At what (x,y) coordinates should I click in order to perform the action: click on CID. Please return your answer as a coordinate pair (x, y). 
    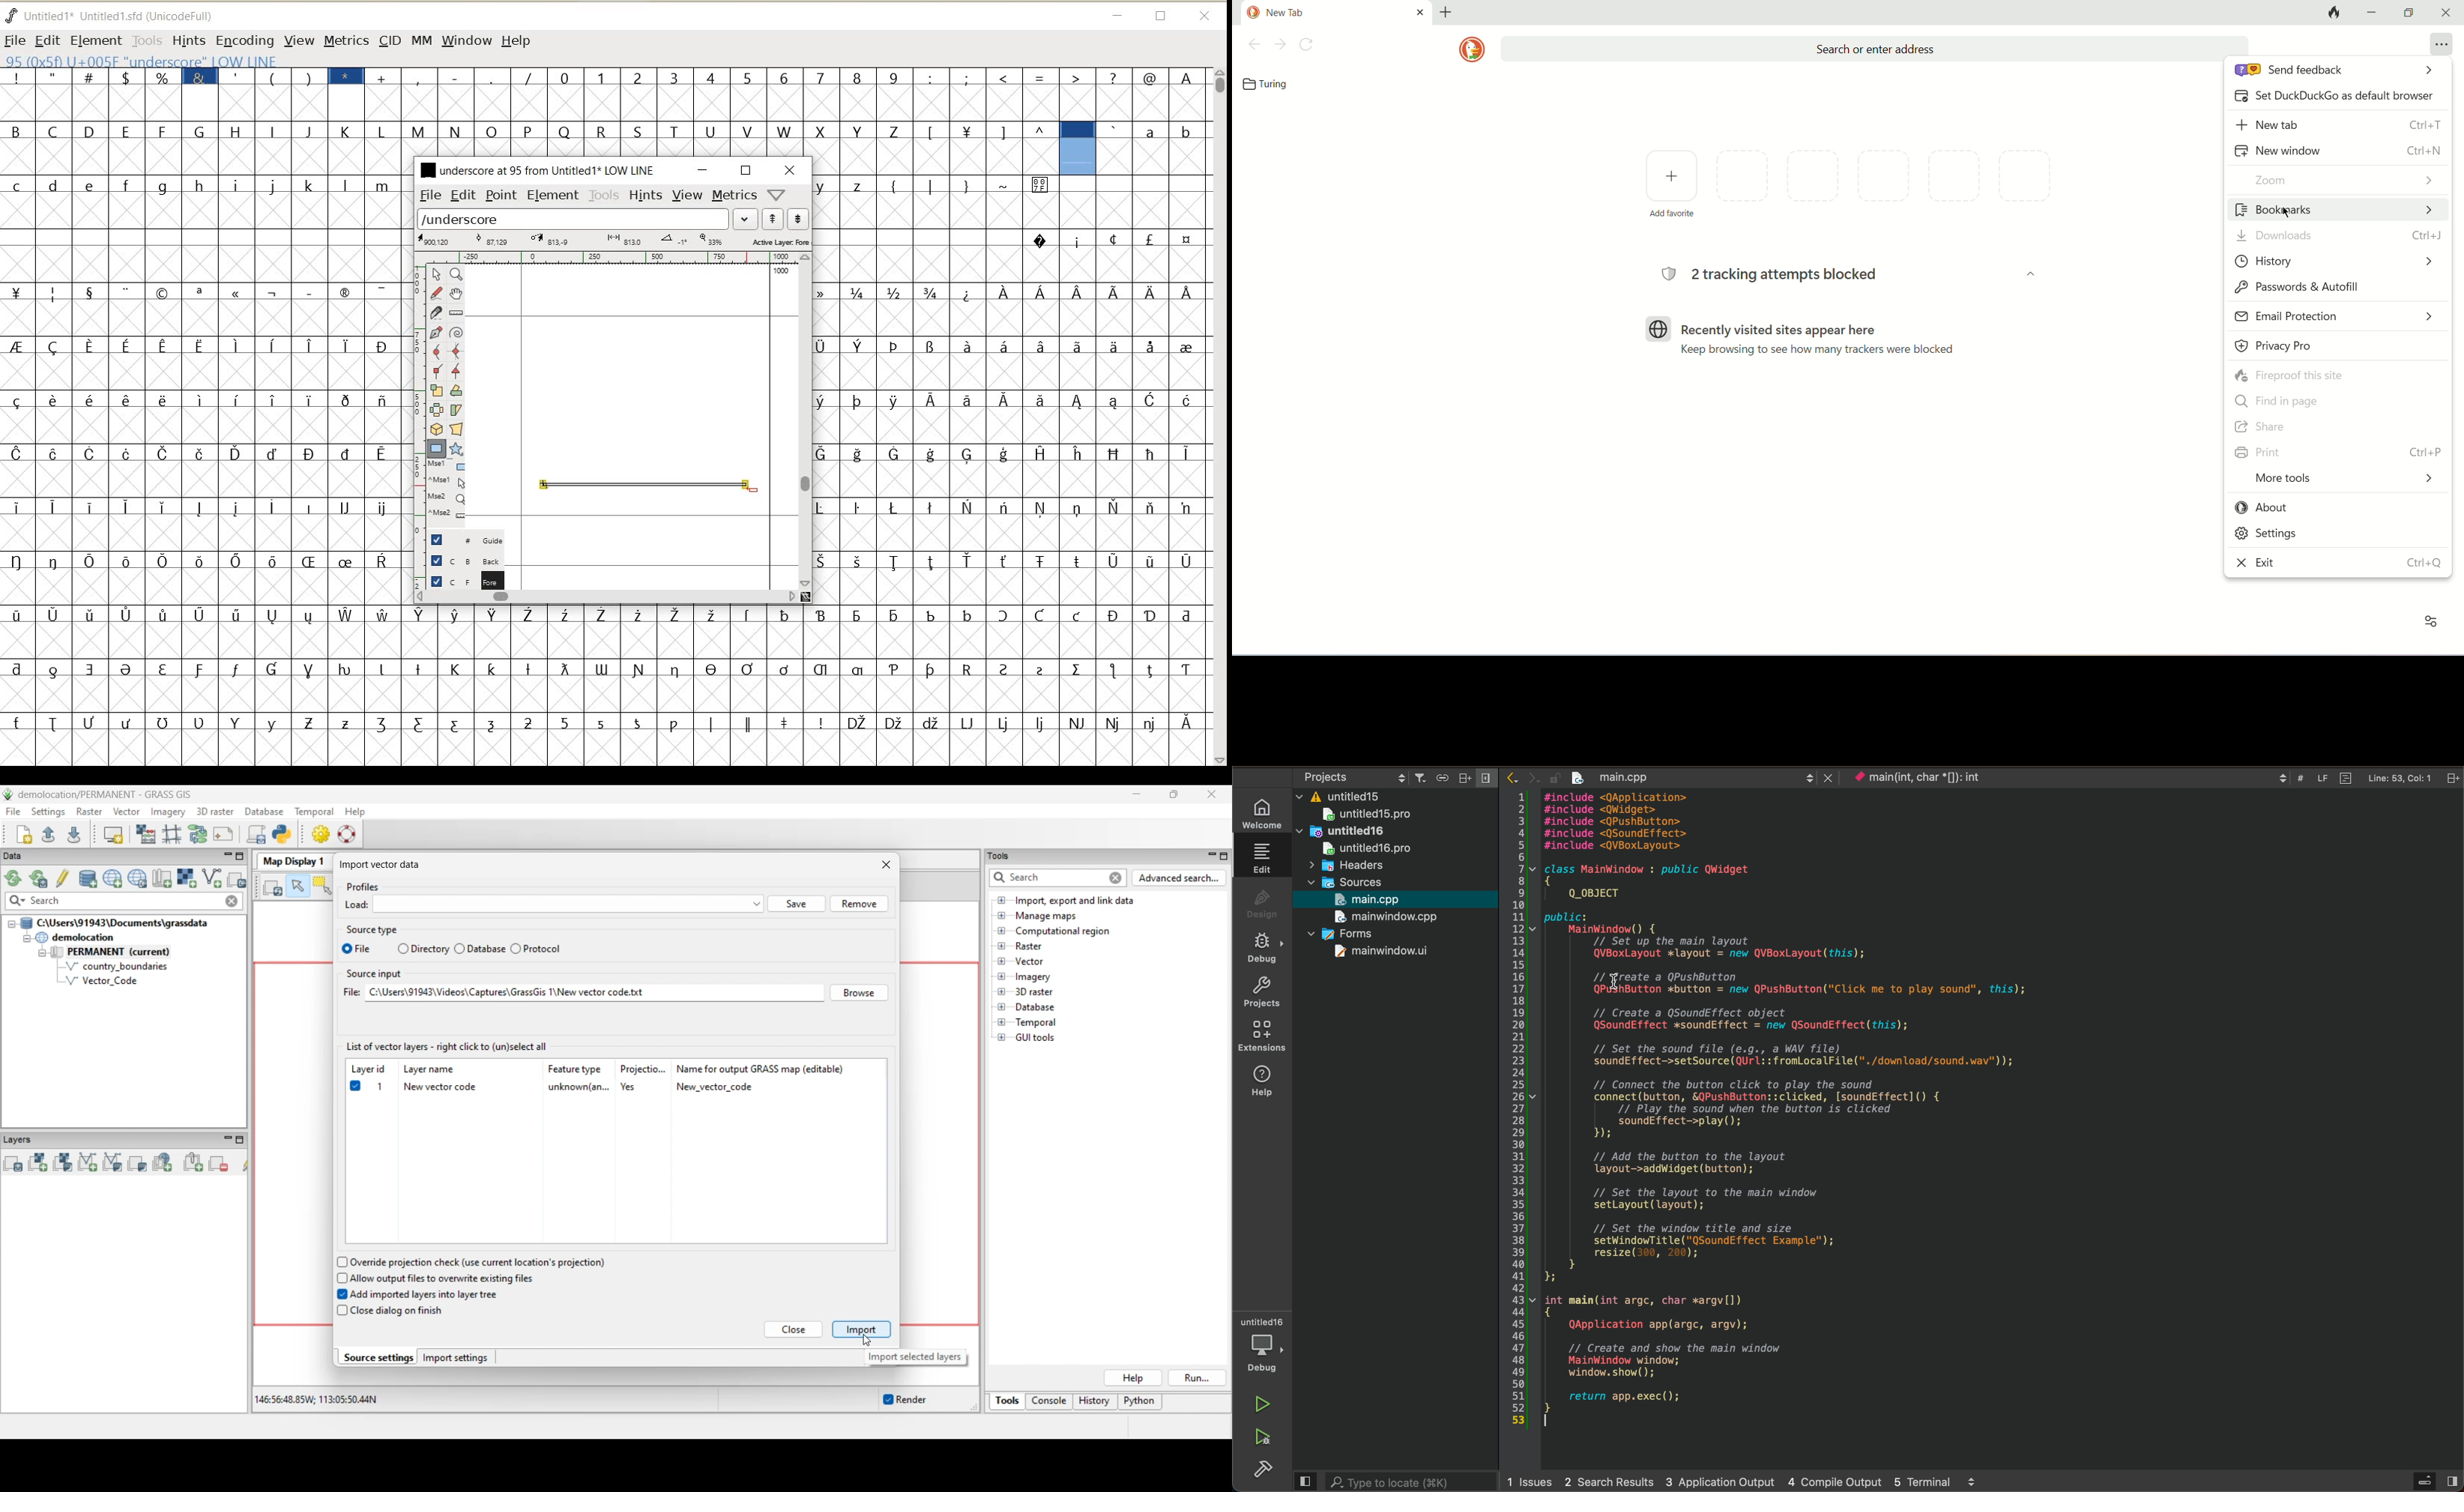
    Looking at the image, I should click on (390, 42).